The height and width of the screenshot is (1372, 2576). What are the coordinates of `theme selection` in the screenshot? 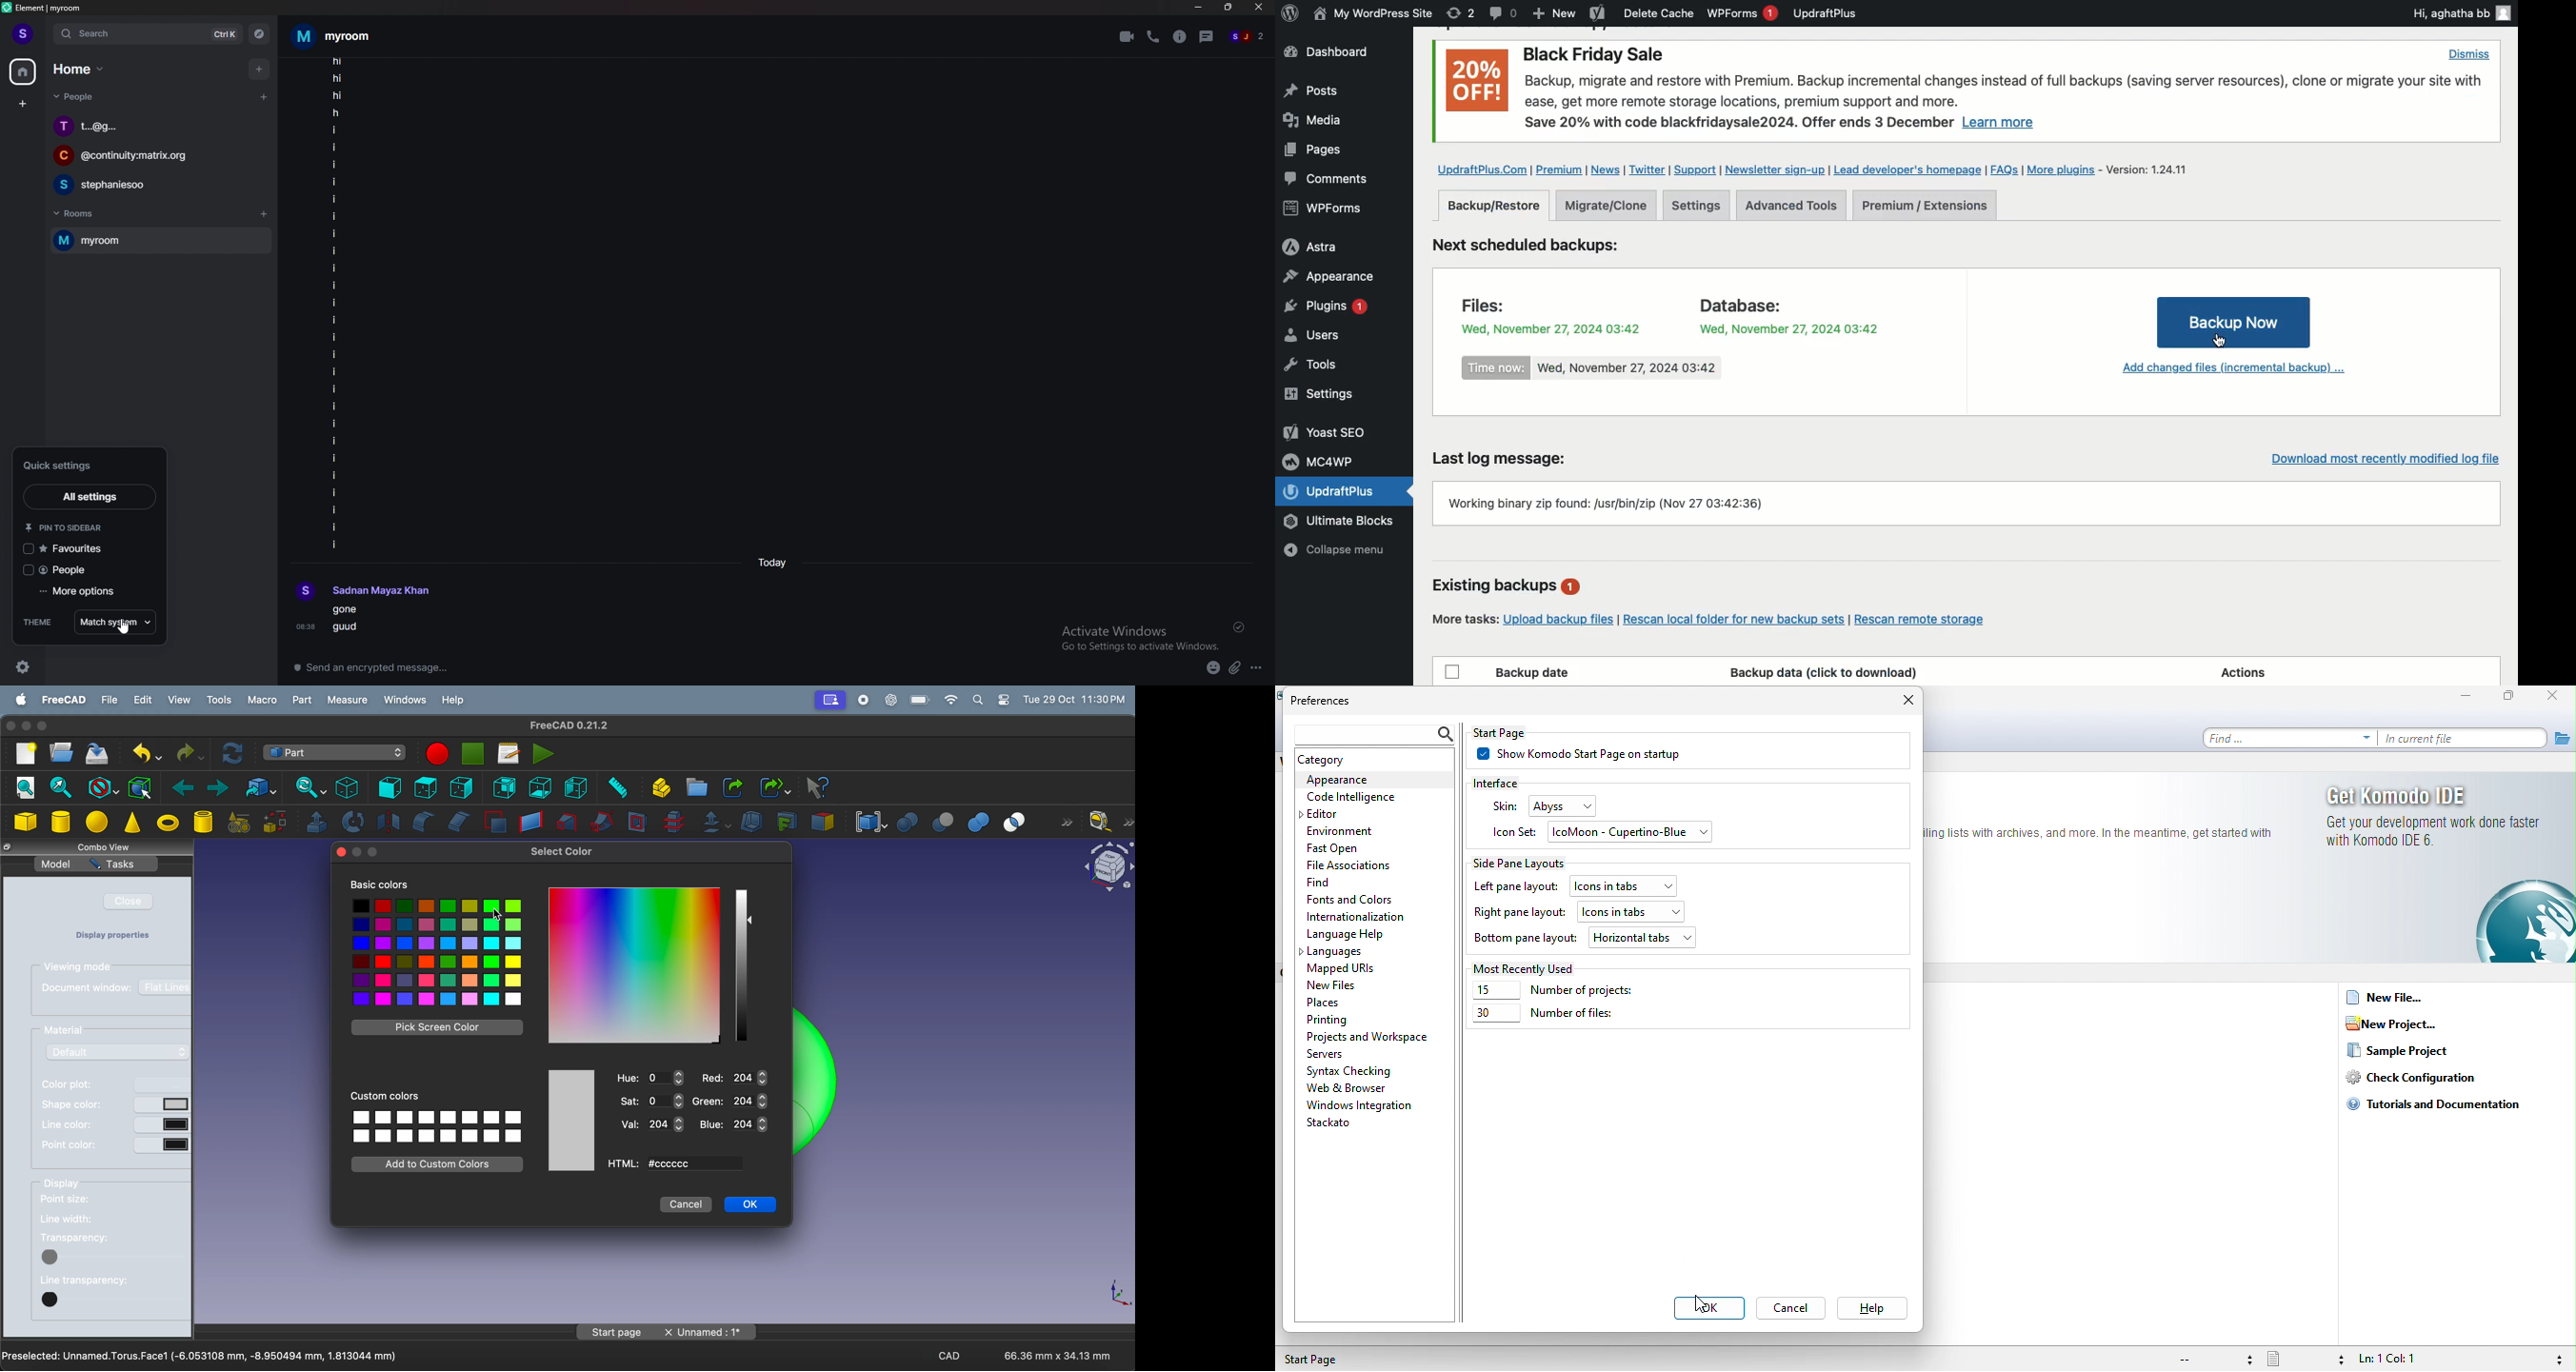 It's located at (115, 622).